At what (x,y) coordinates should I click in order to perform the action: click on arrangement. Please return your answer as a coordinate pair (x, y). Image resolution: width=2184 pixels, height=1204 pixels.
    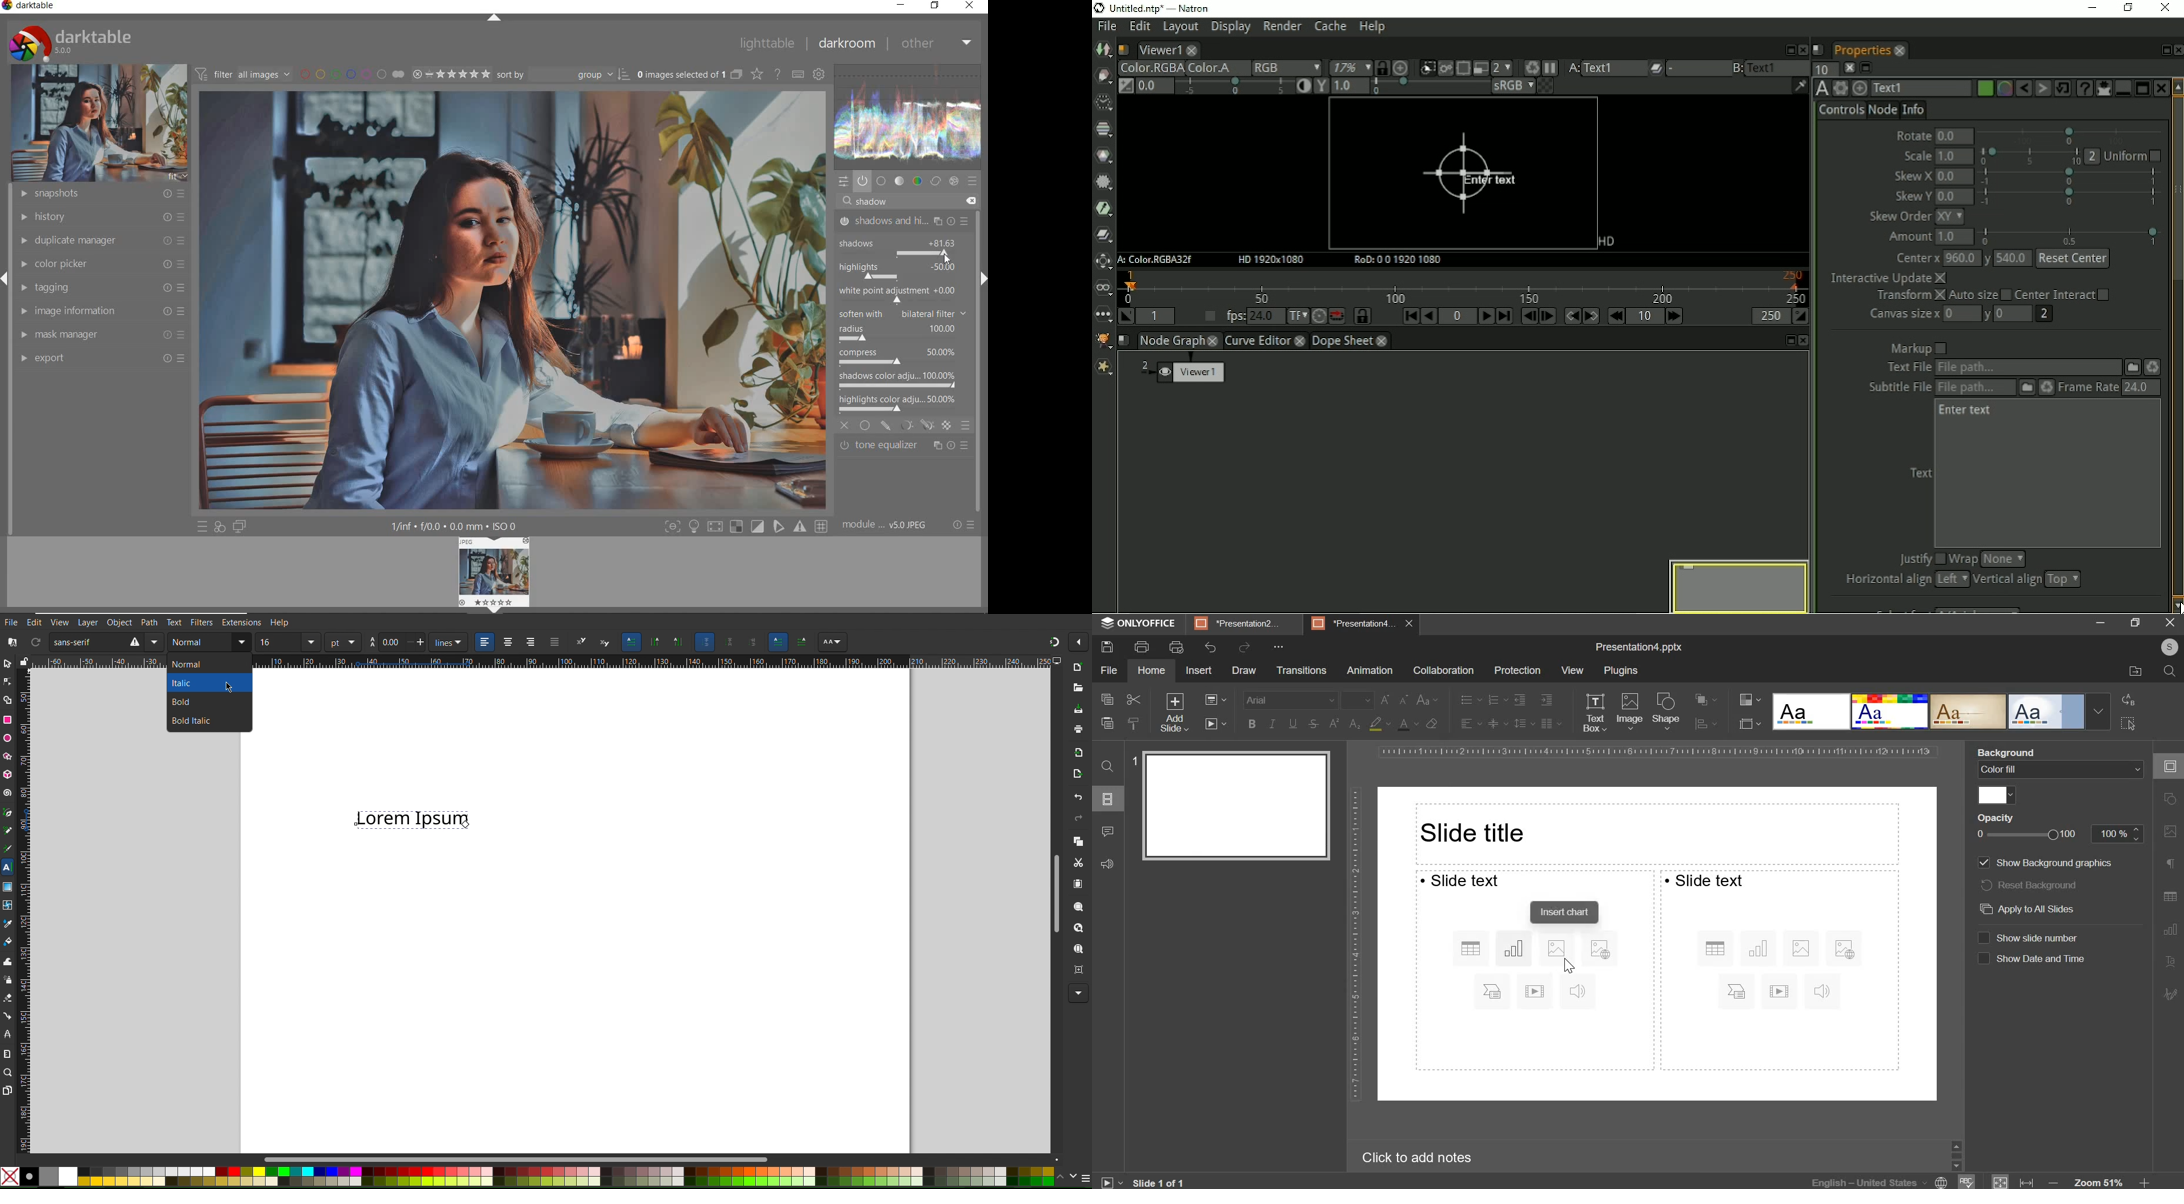
    Looking at the image, I should click on (1702, 698).